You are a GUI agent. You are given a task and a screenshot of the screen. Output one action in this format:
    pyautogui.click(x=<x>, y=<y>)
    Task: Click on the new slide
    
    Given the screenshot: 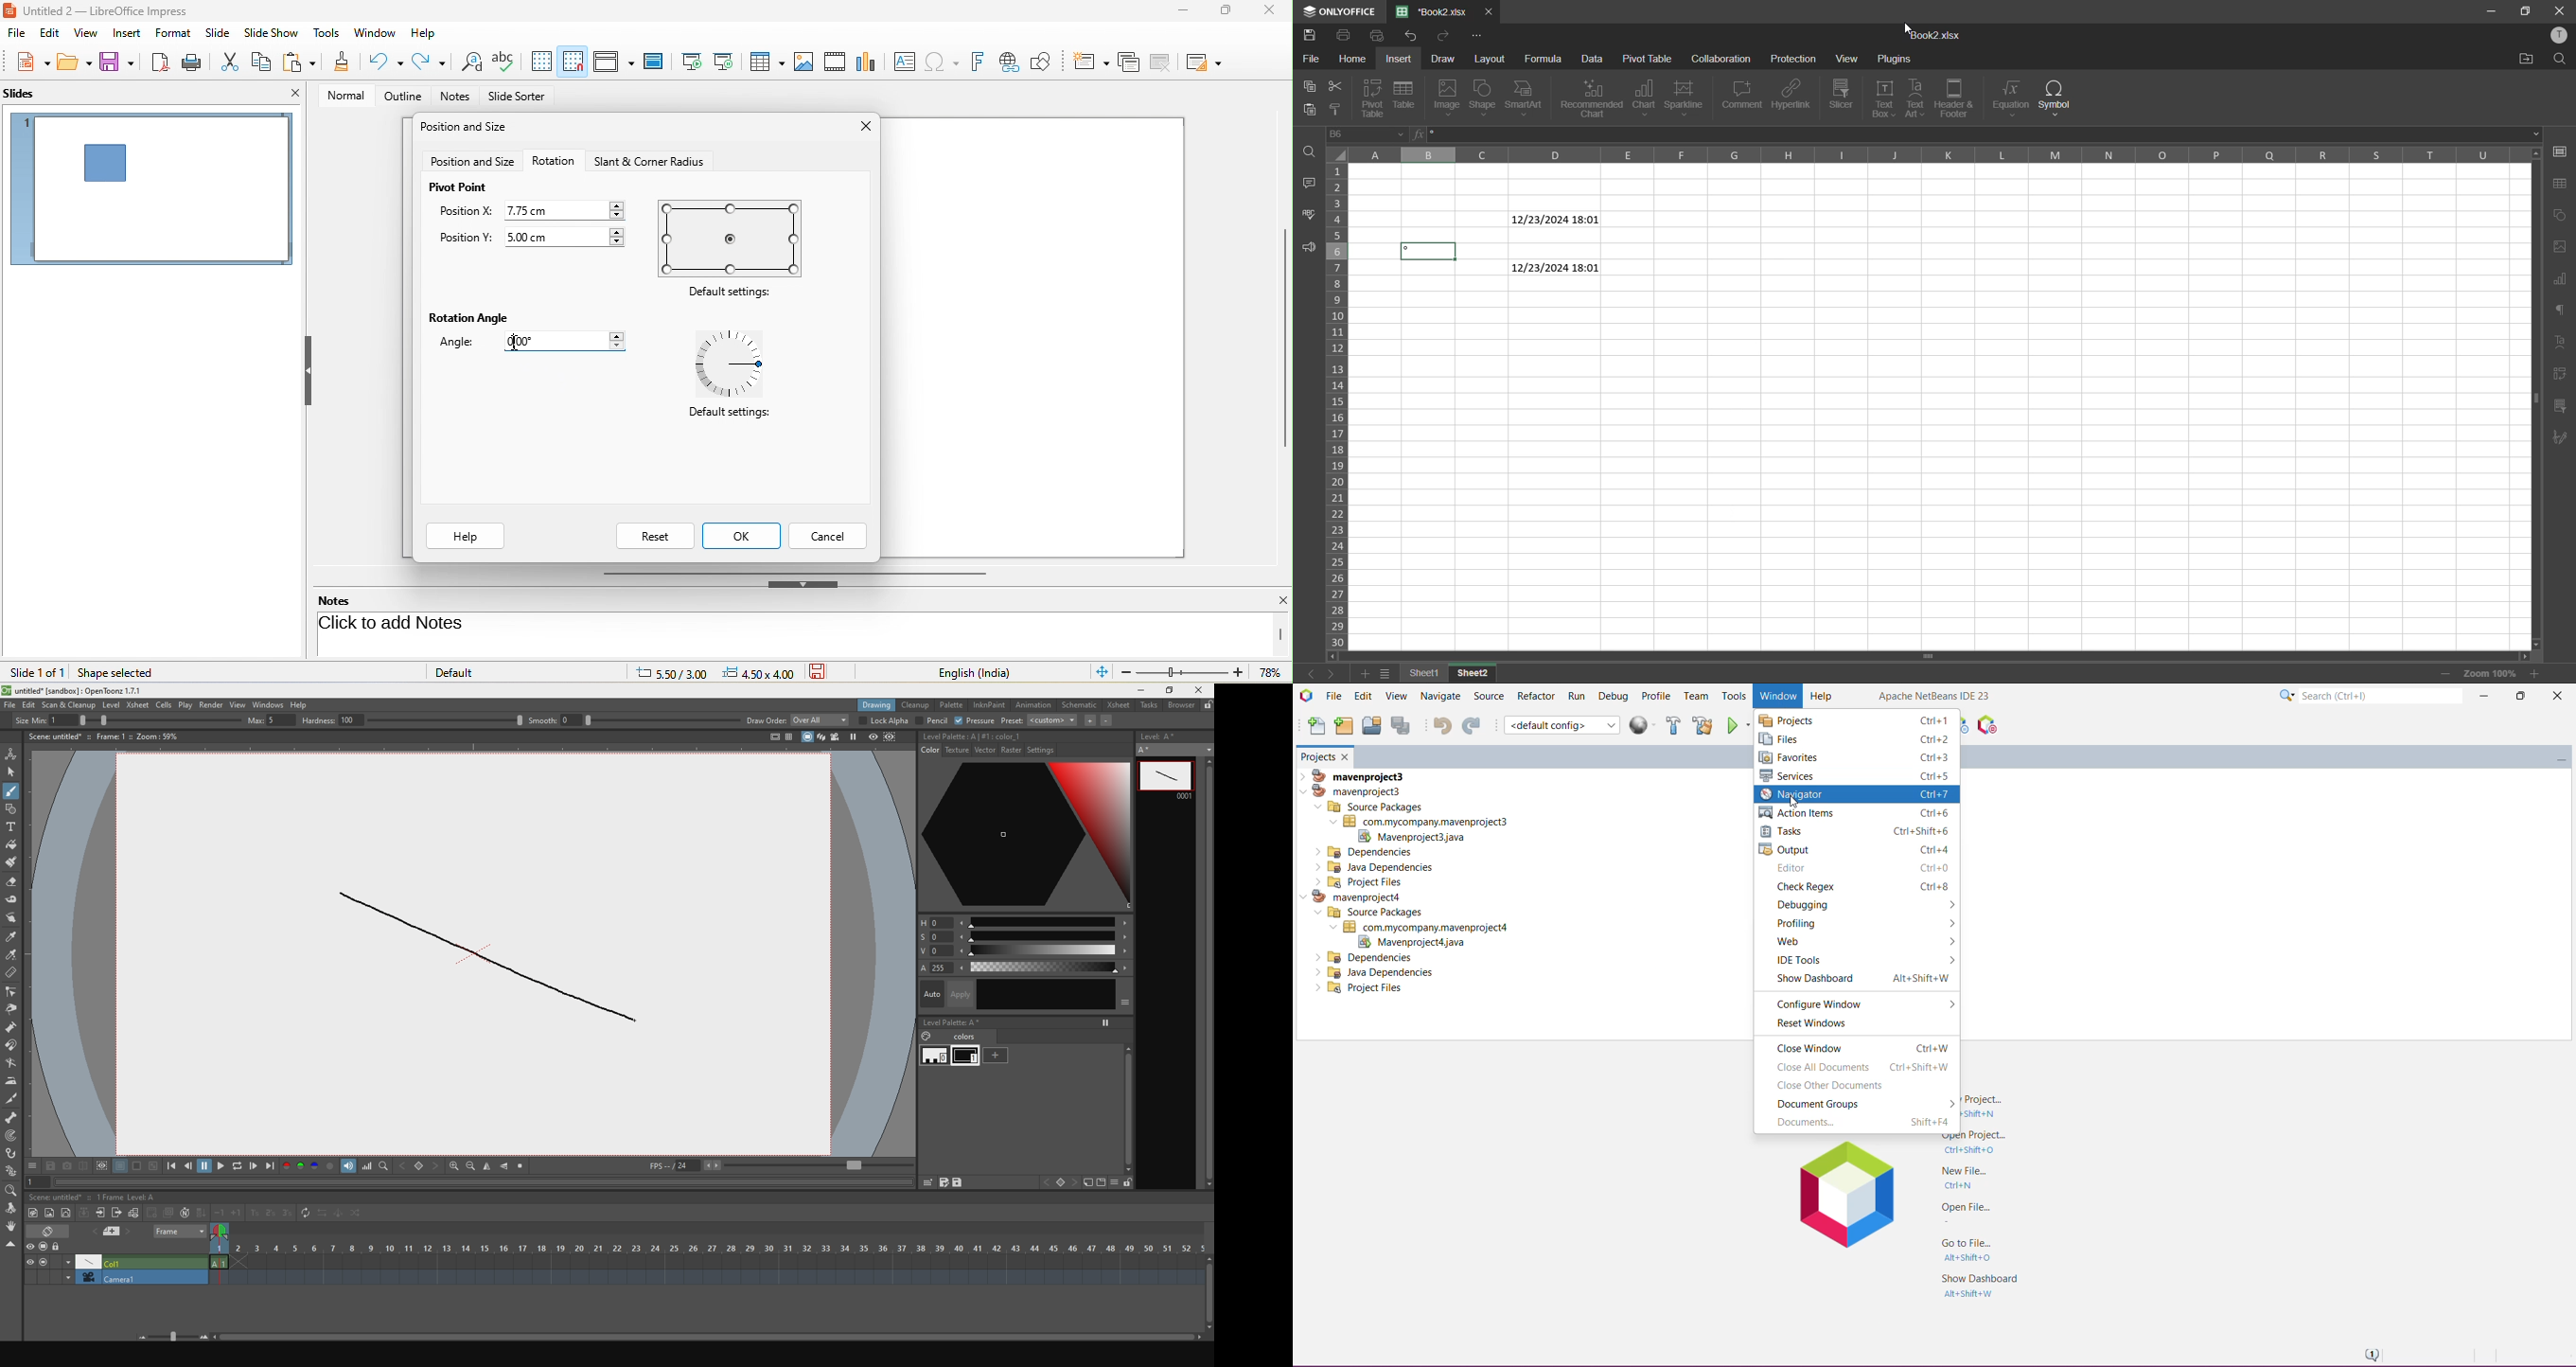 What is the action you would take?
    pyautogui.click(x=1091, y=60)
    